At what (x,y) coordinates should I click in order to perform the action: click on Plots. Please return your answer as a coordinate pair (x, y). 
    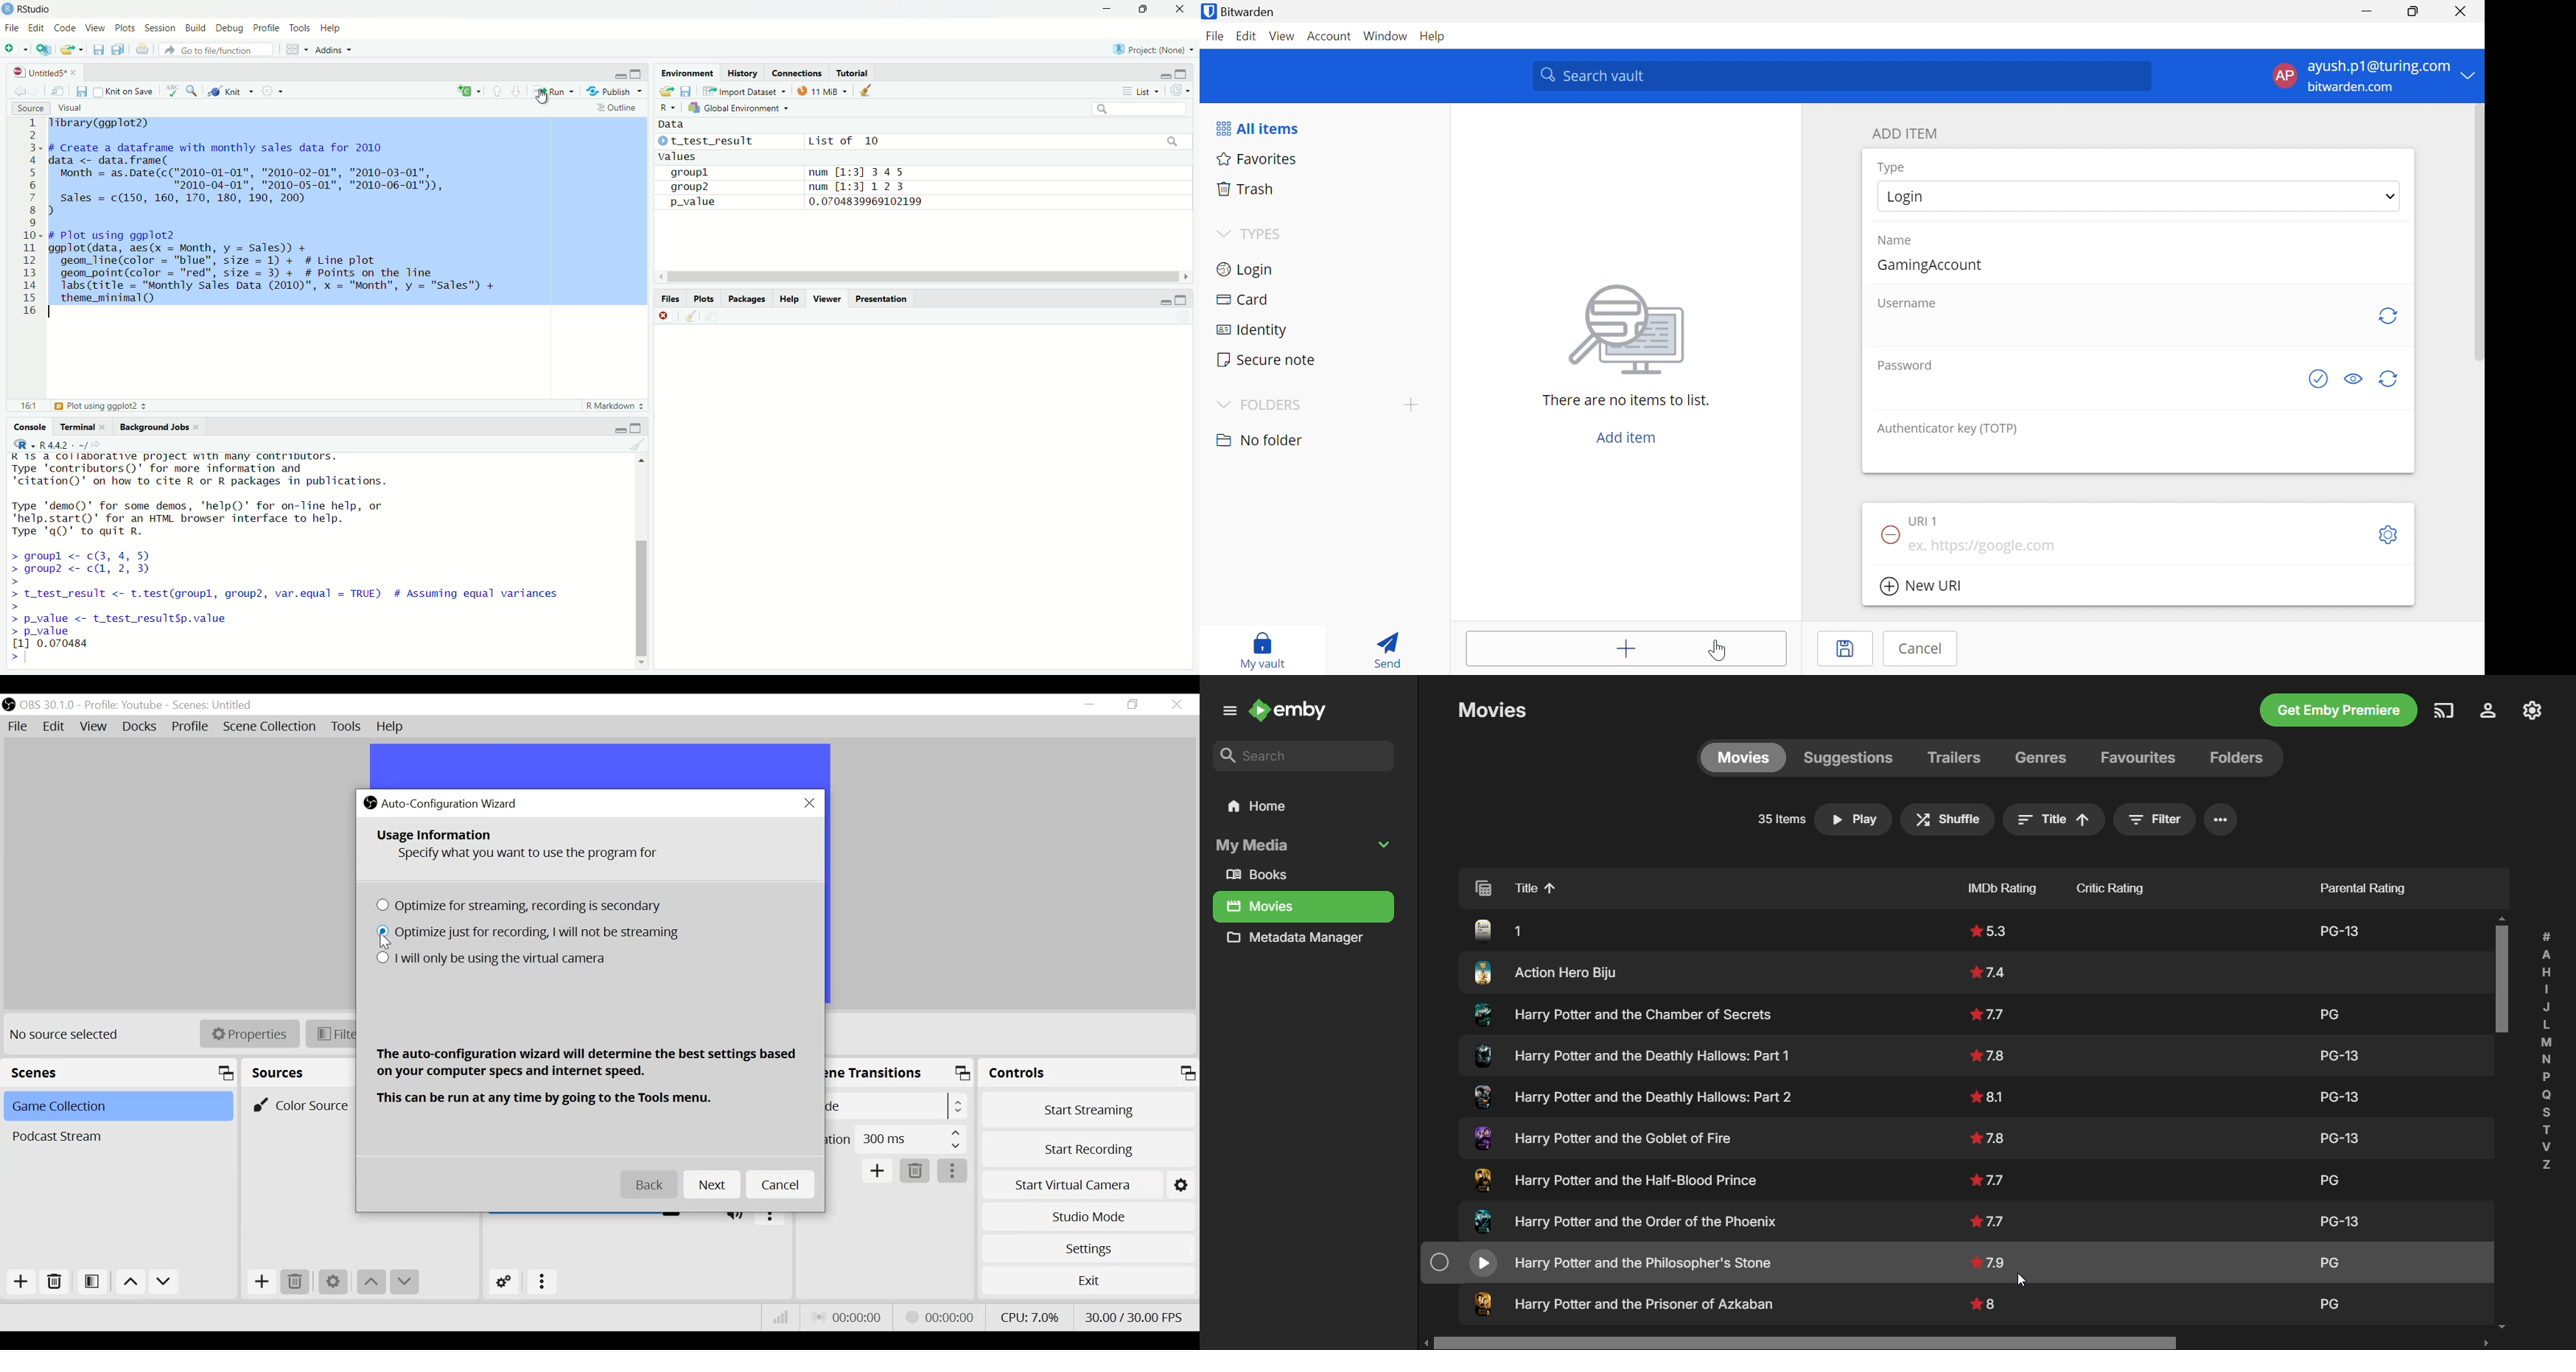
    Looking at the image, I should click on (125, 27).